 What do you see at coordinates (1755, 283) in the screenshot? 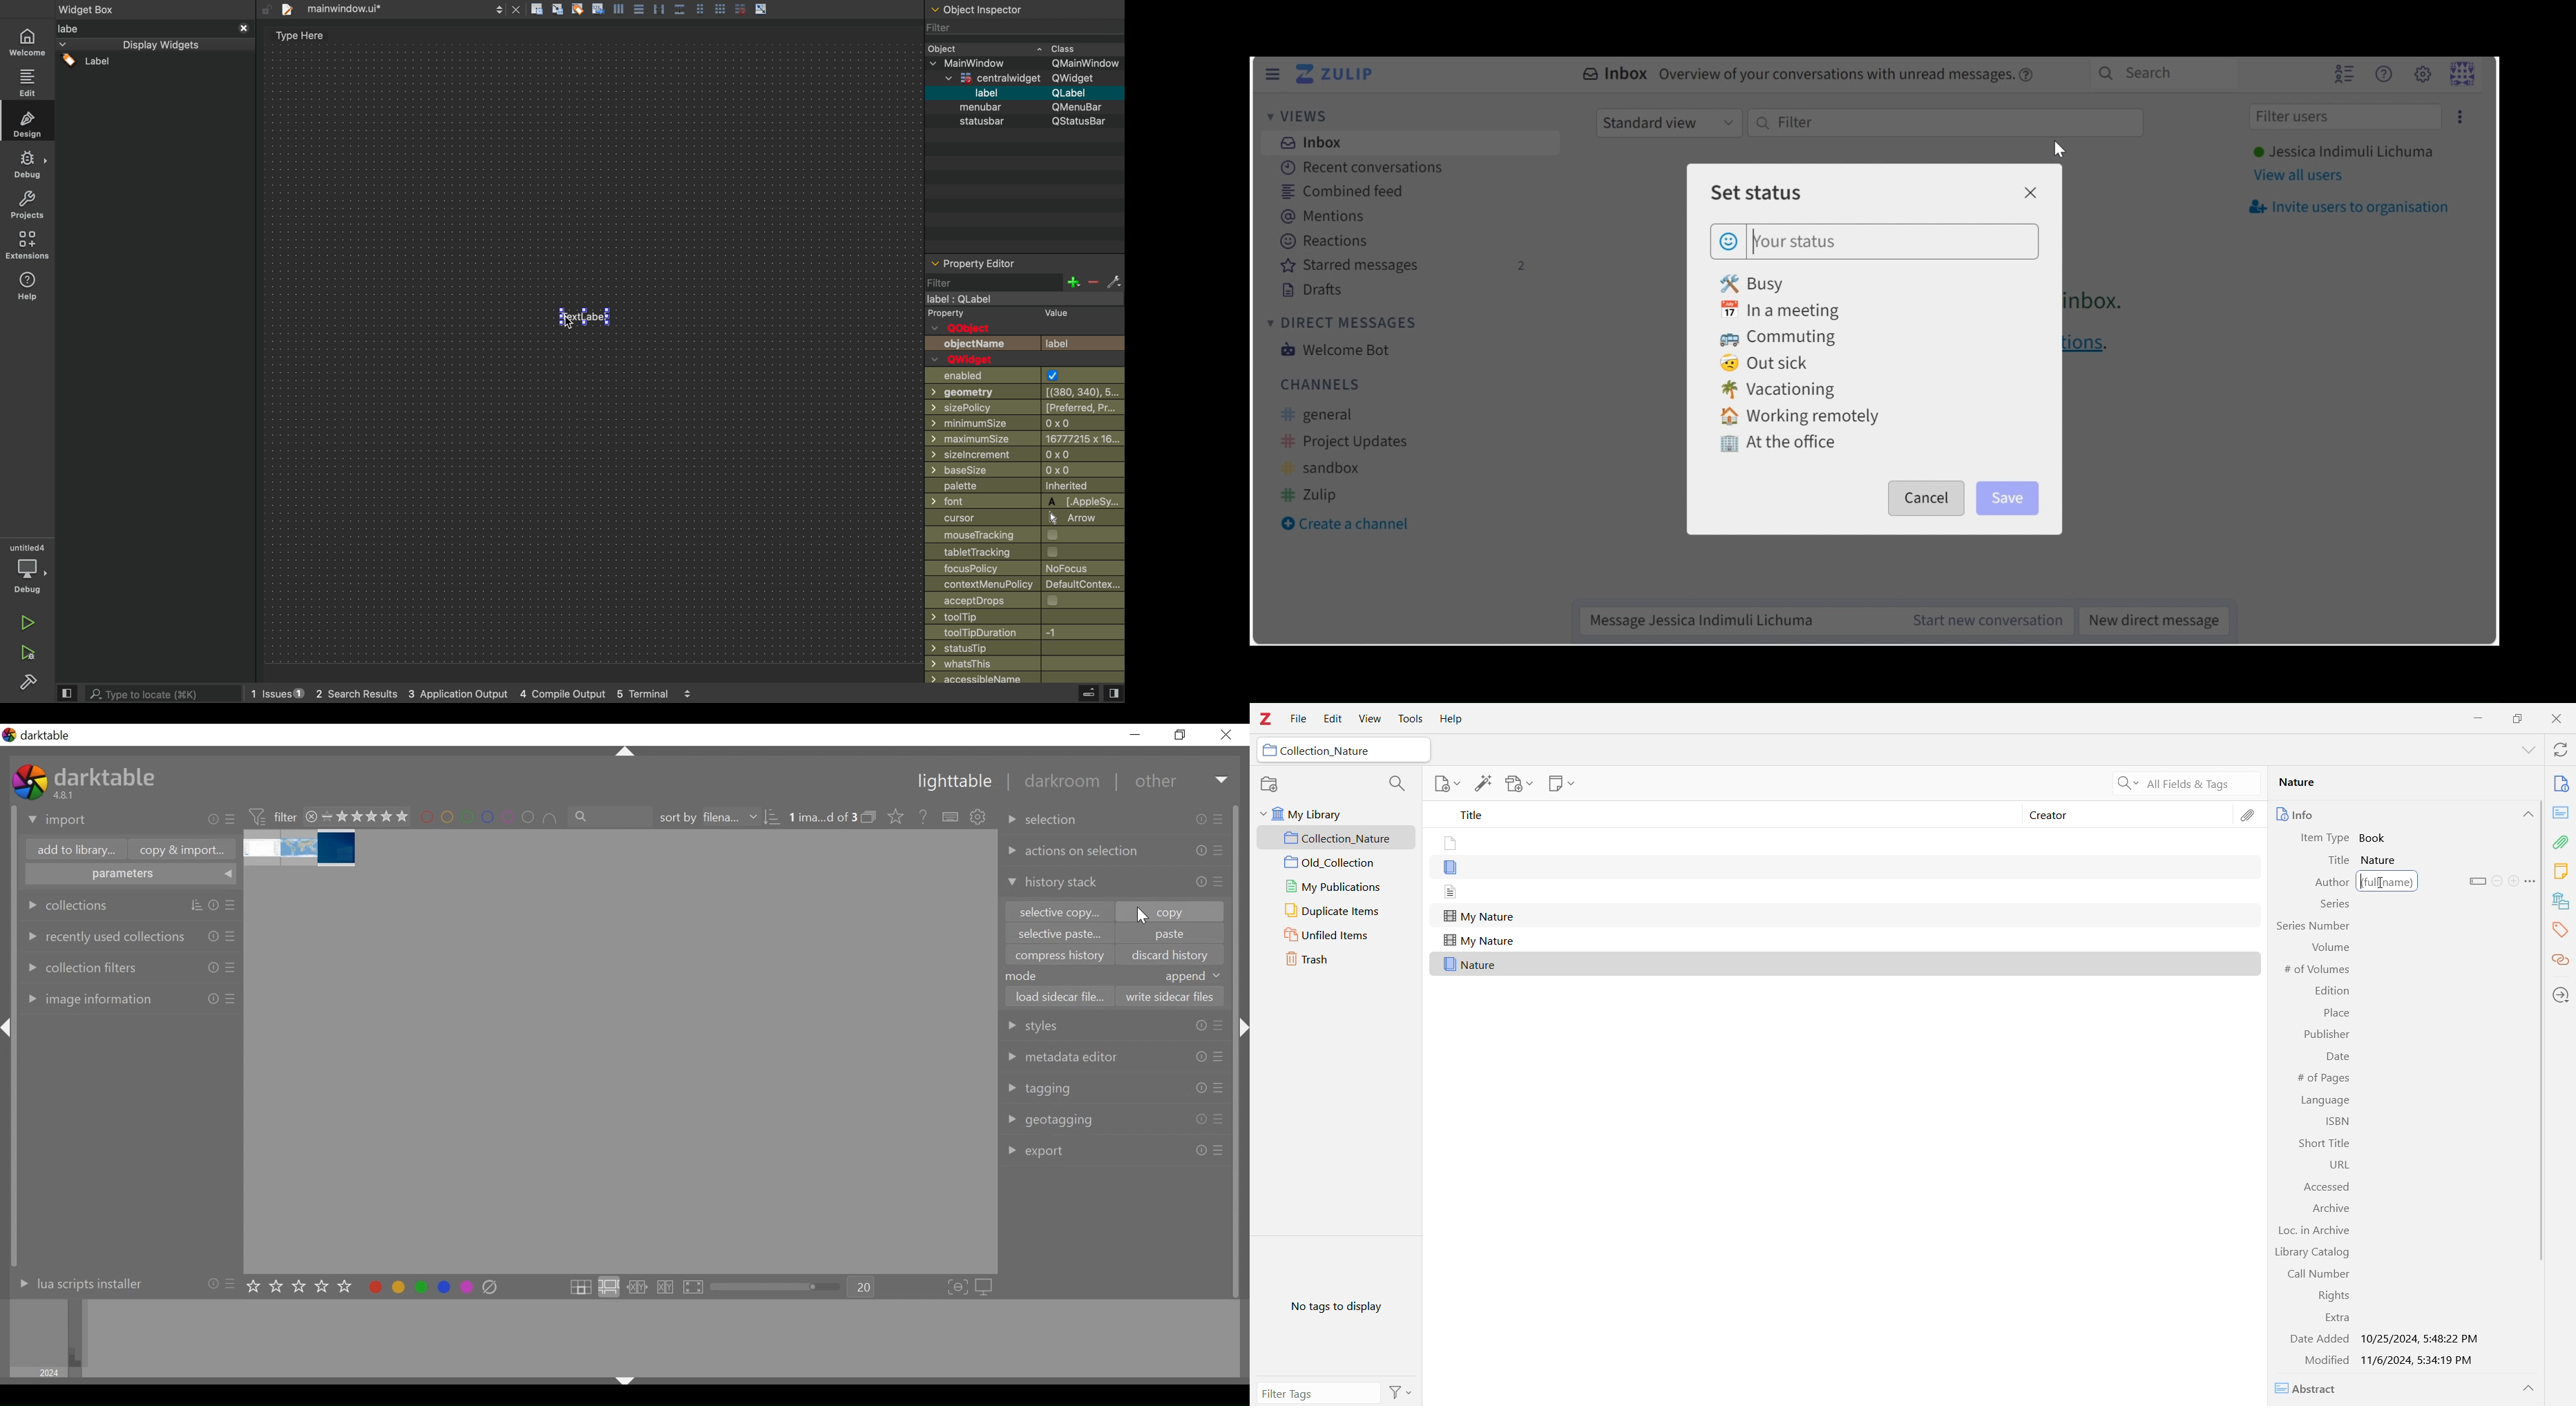
I see `Busy` at bounding box center [1755, 283].